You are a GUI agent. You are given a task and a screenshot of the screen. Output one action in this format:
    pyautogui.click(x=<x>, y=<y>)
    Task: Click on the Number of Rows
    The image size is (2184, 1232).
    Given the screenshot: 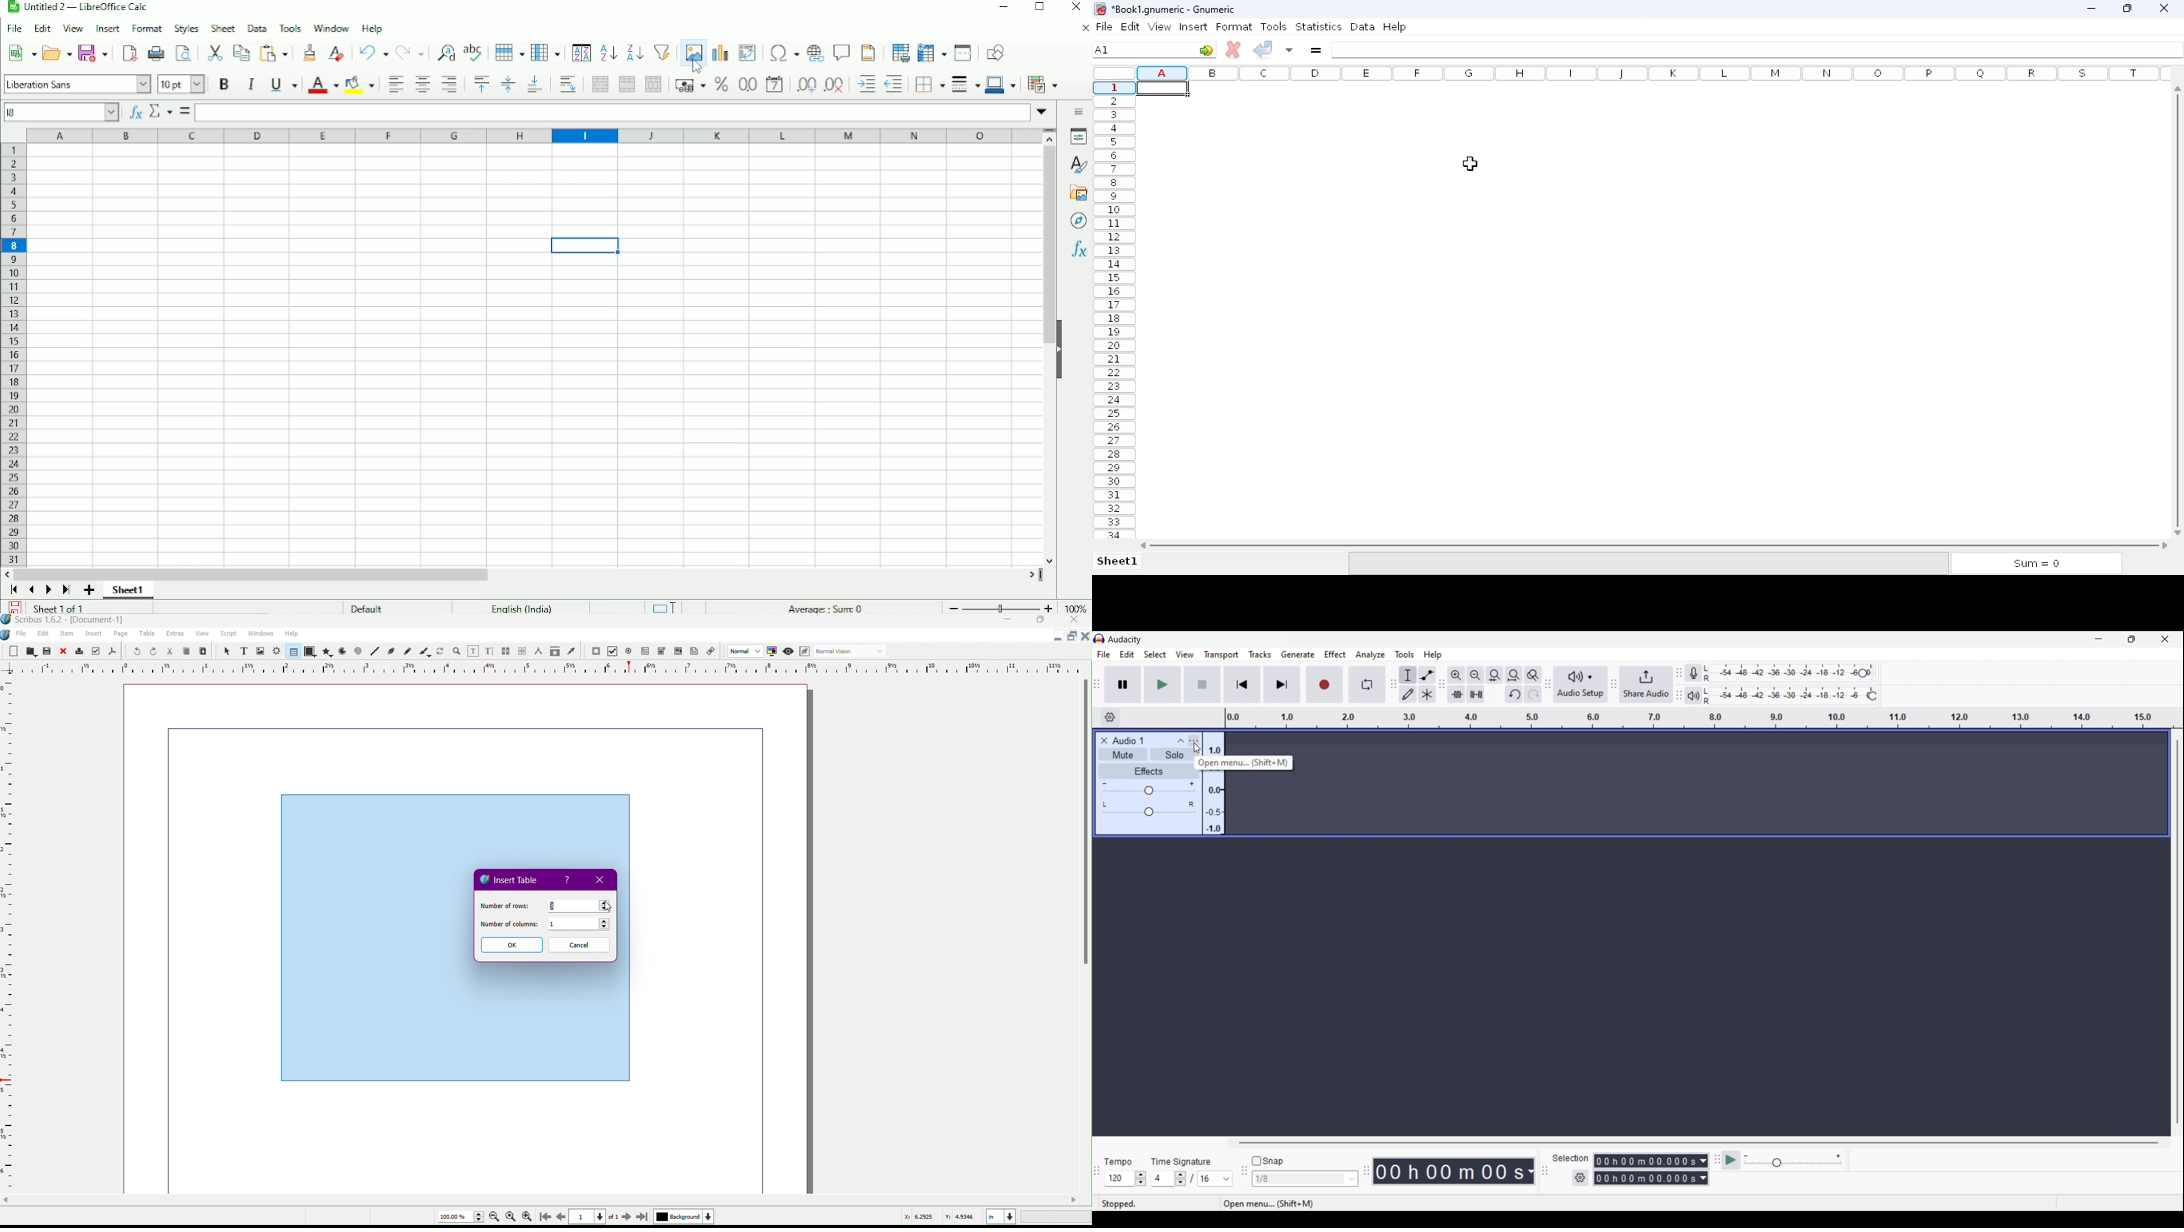 What is the action you would take?
    pyautogui.click(x=503, y=905)
    